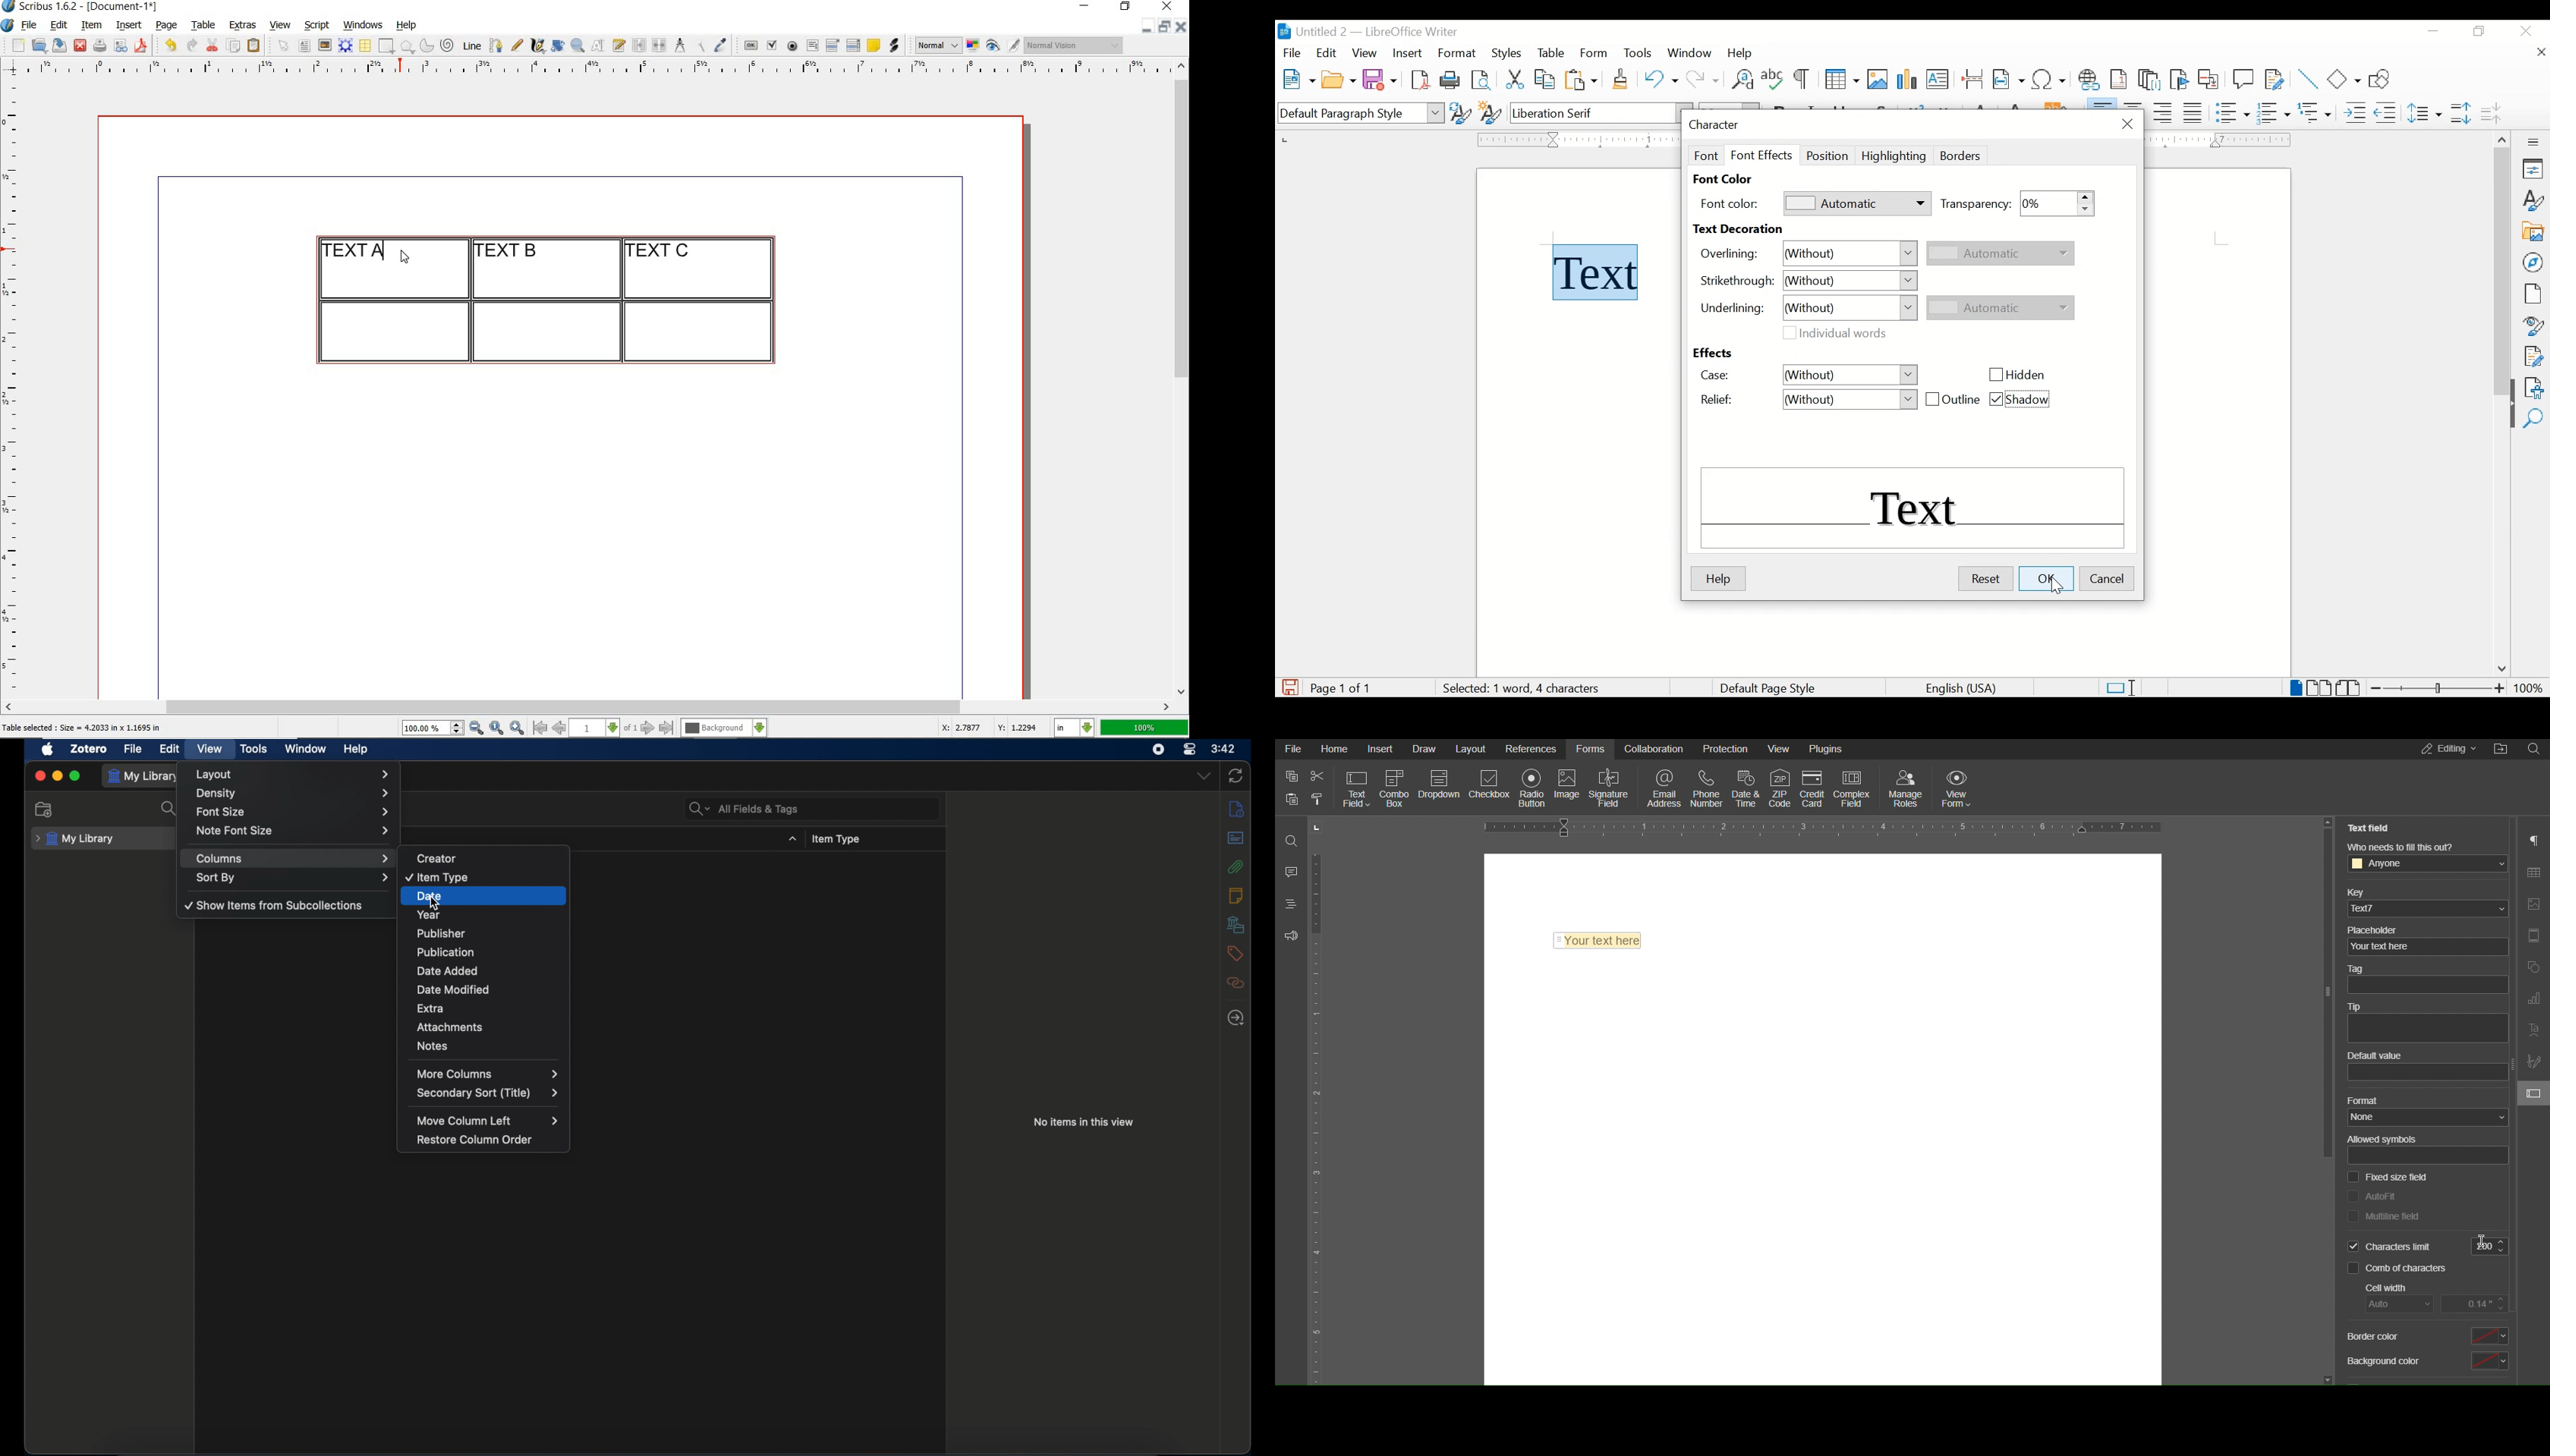  Describe the element at coordinates (2460, 113) in the screenshot. I see `increase paragraph spacing` at that location.